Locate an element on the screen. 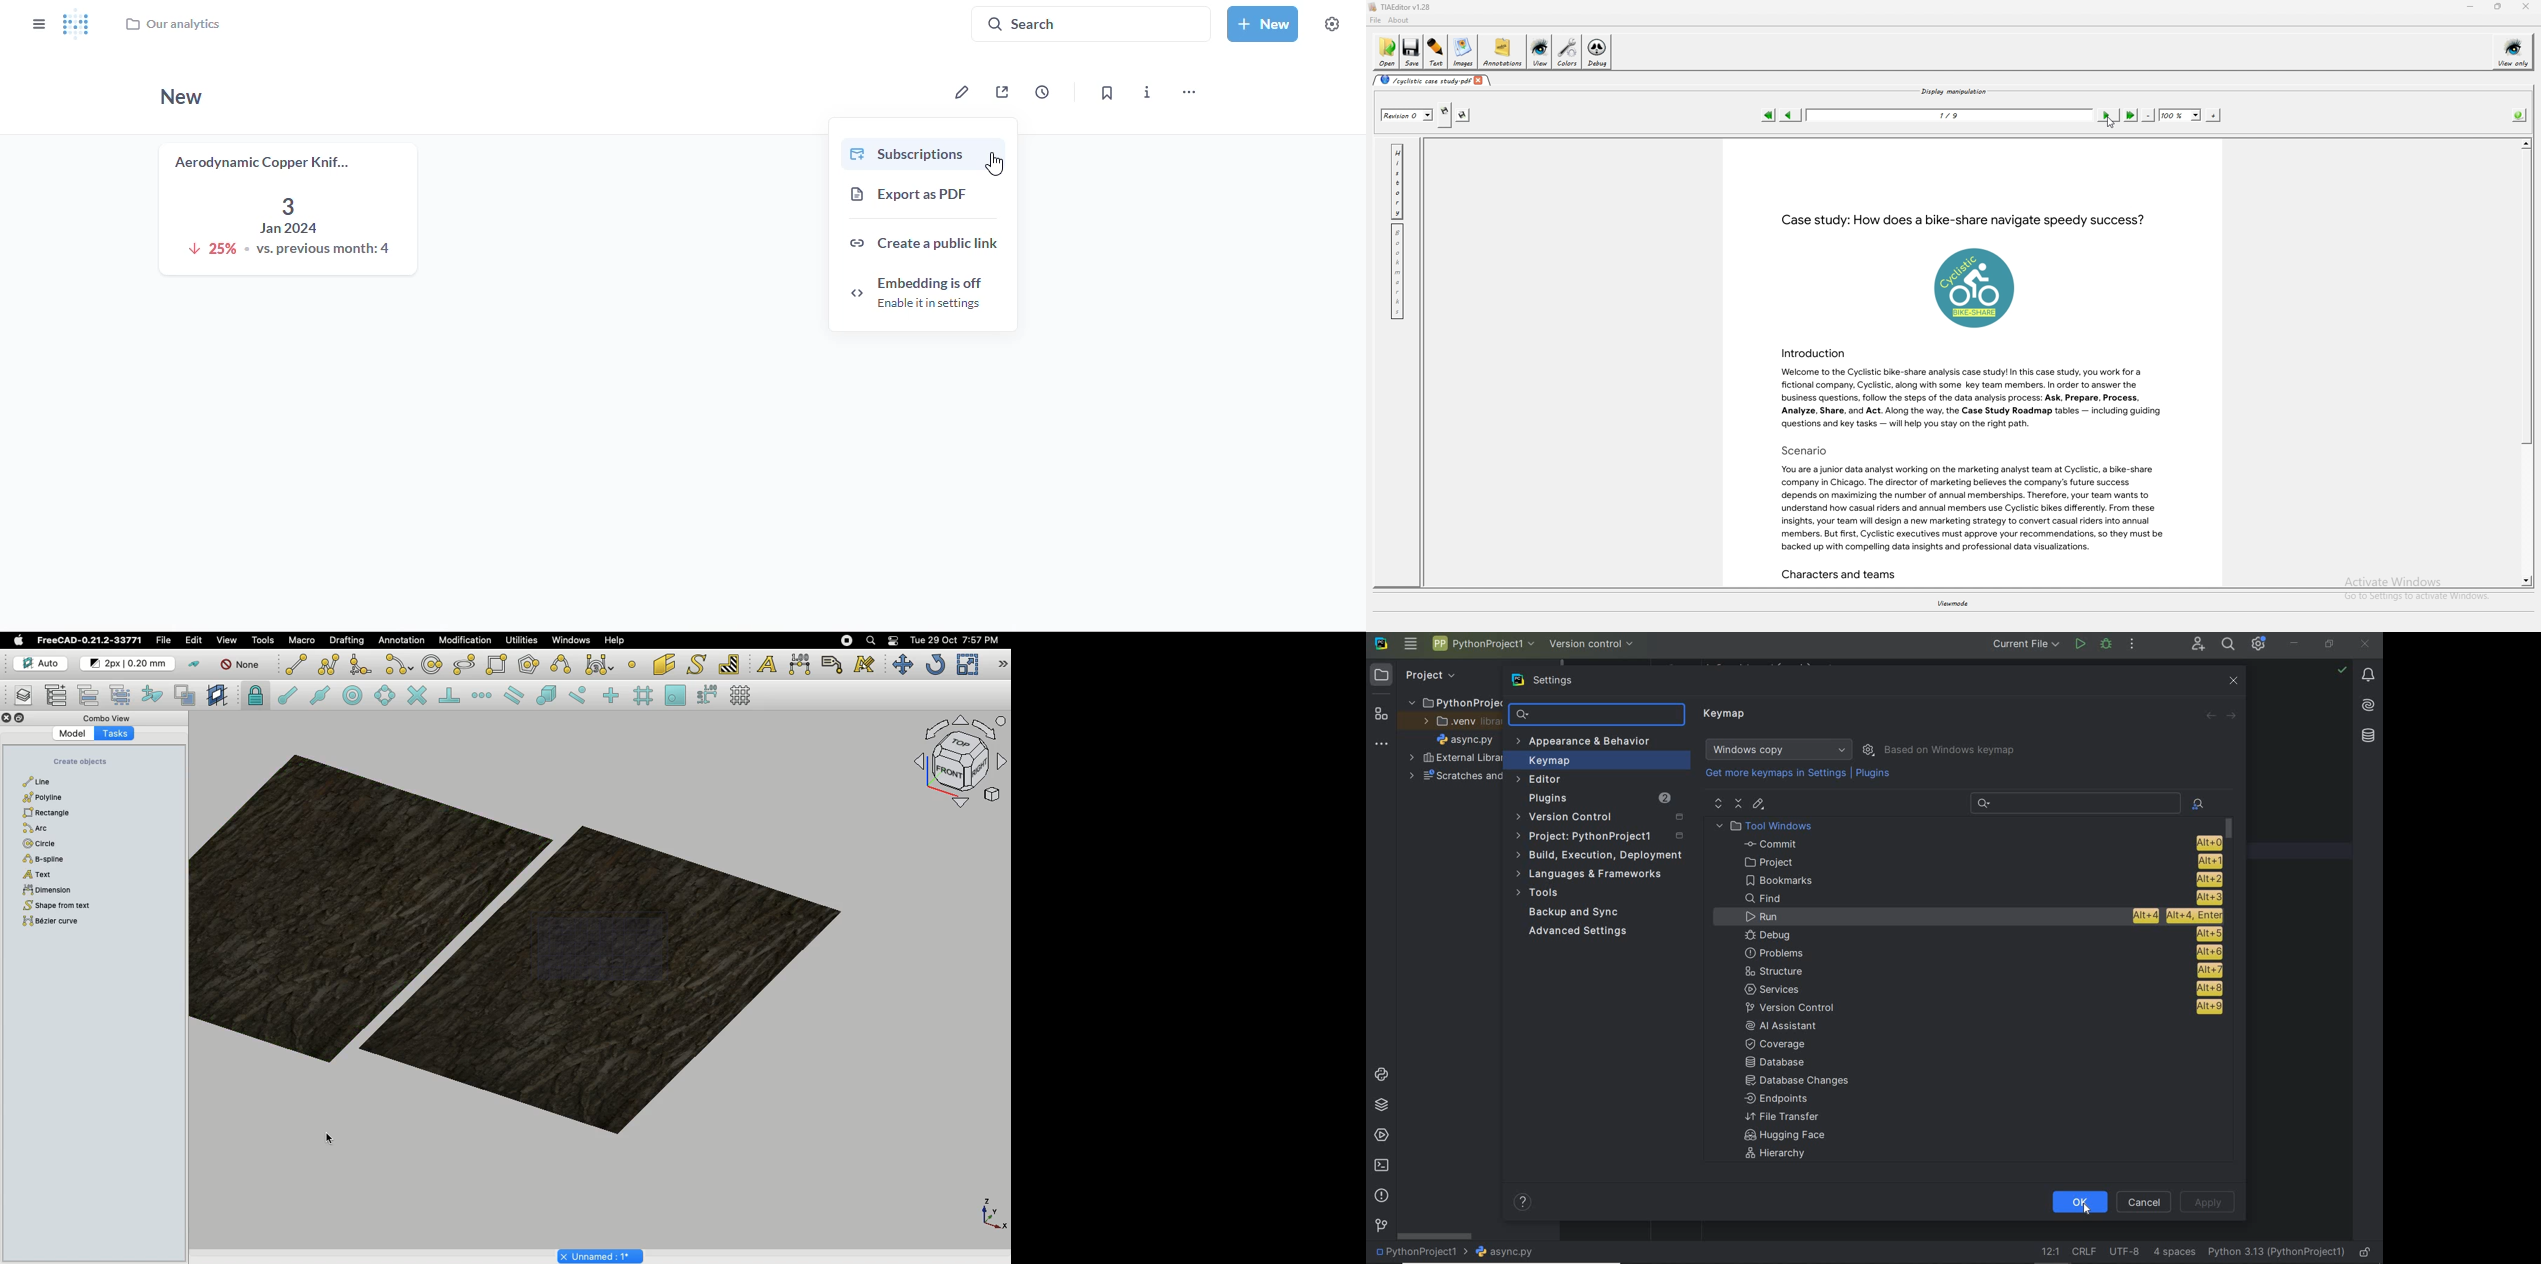 This screenshot has width=2548, height=1288. Snap grid is located at coordinates (645, 696).